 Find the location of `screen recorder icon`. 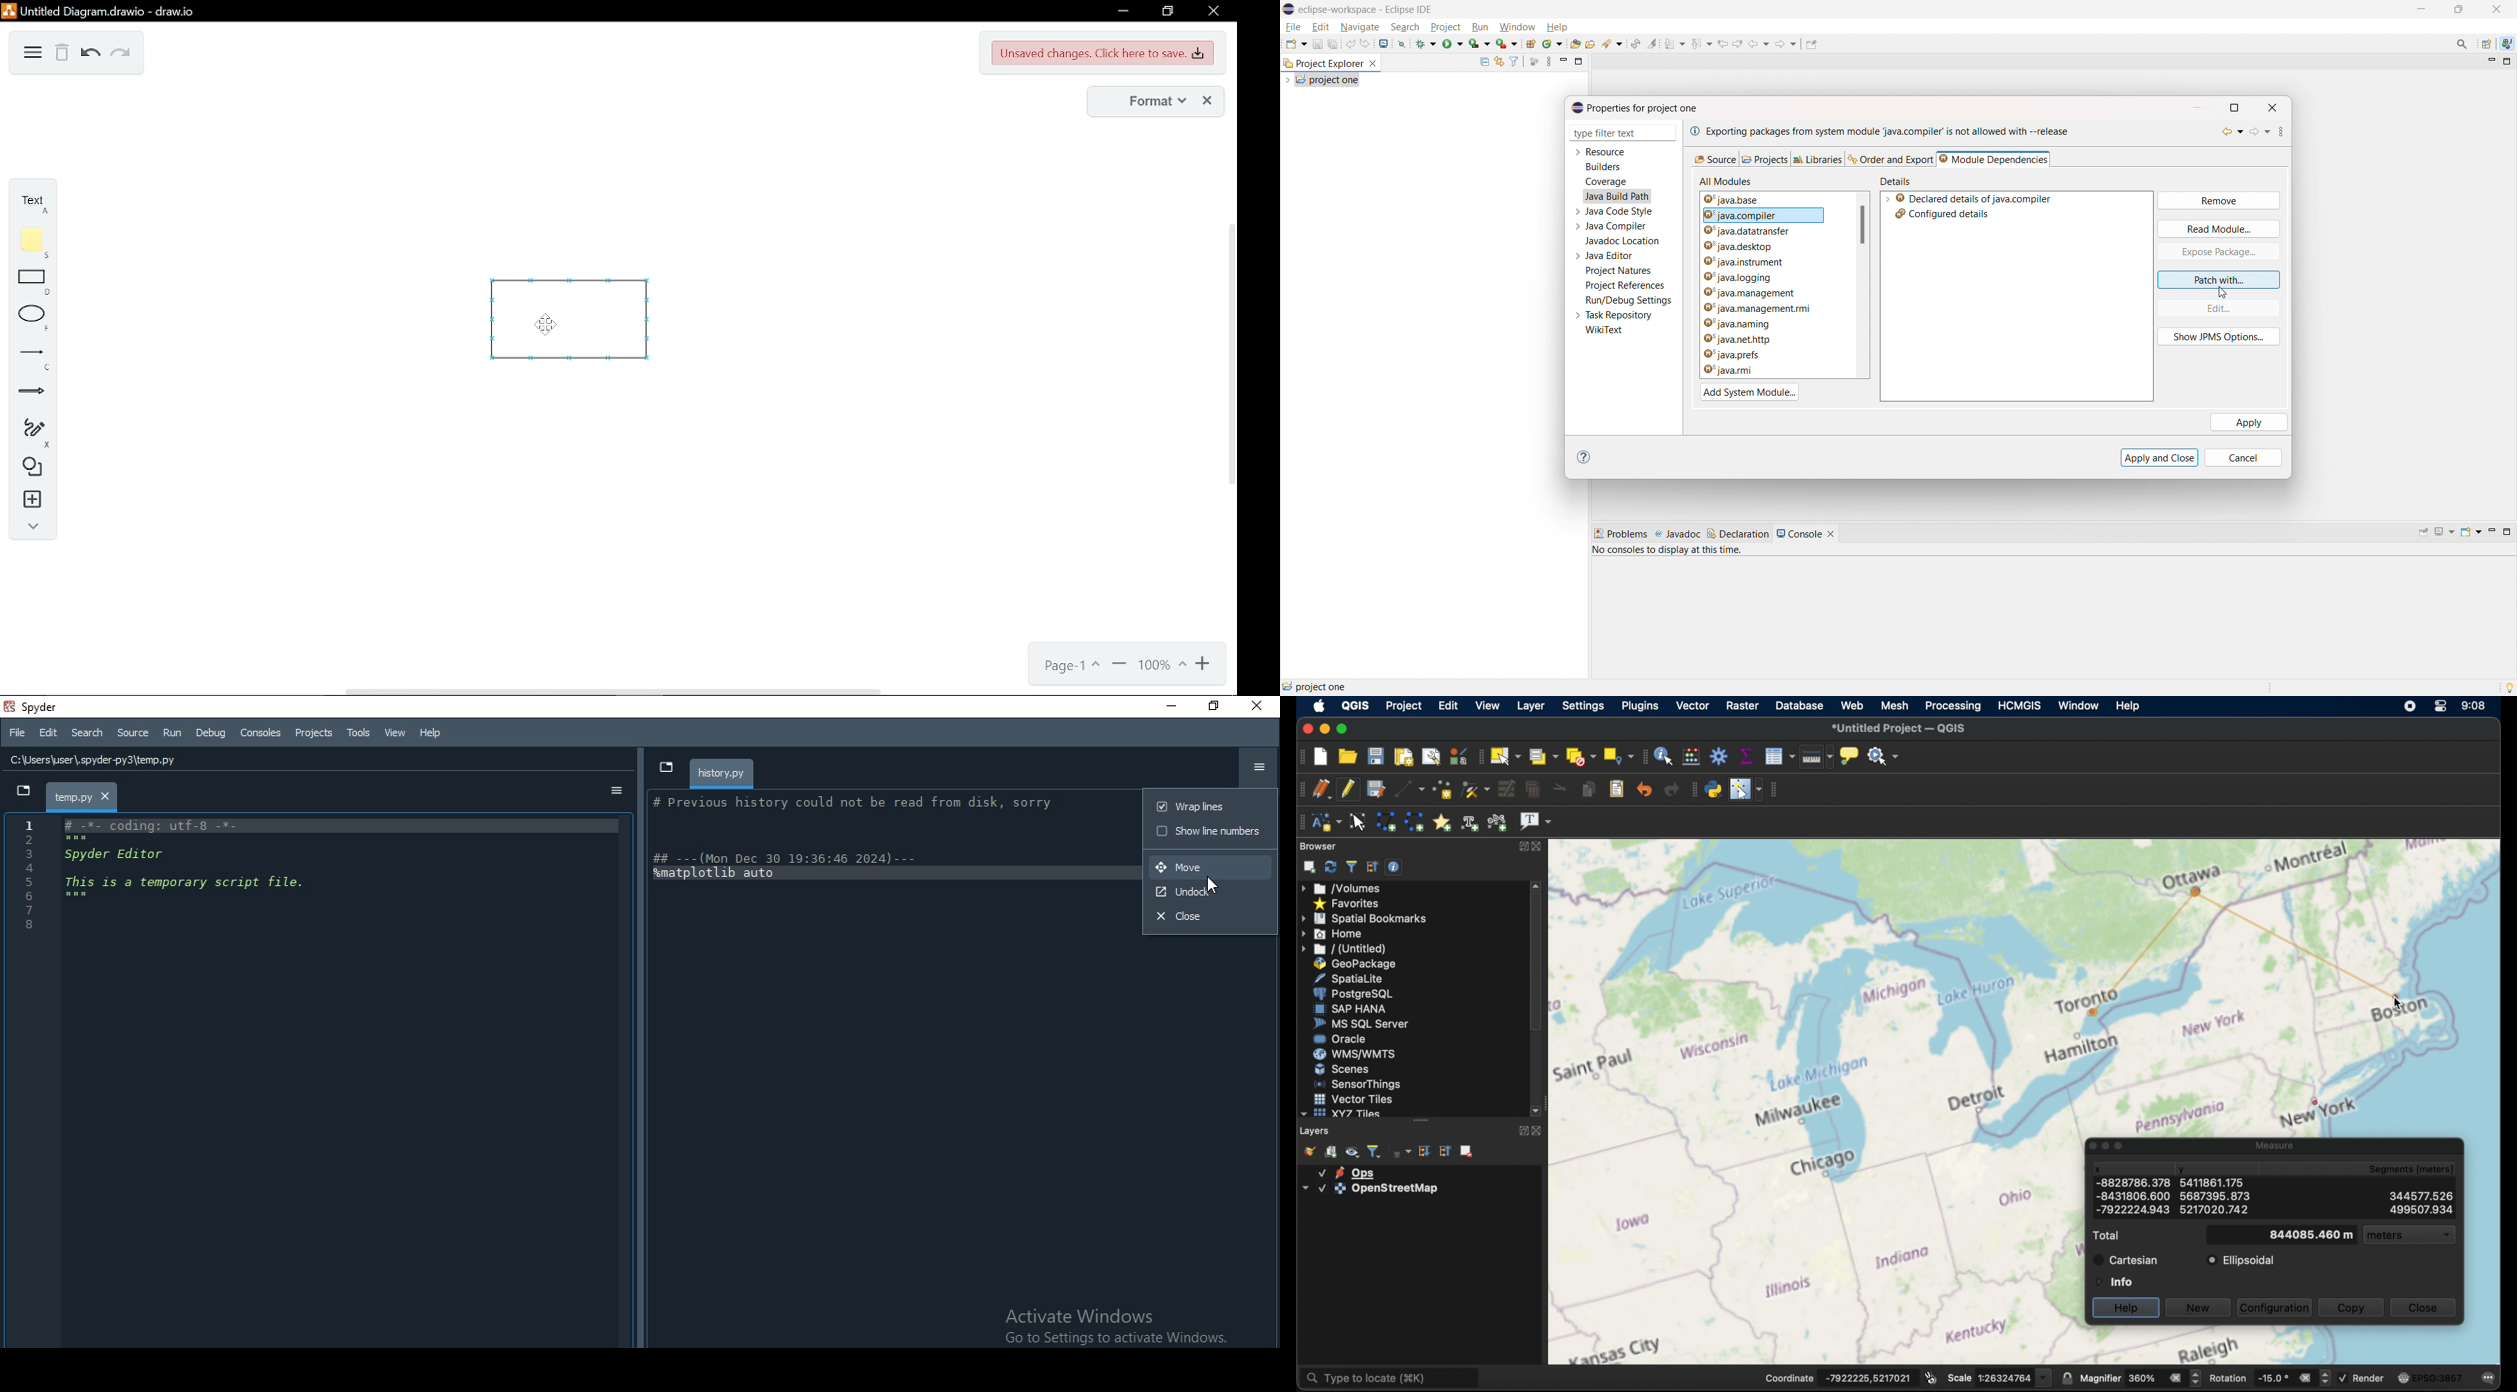

screen recorder icon is located at coordinates (2409, 706).